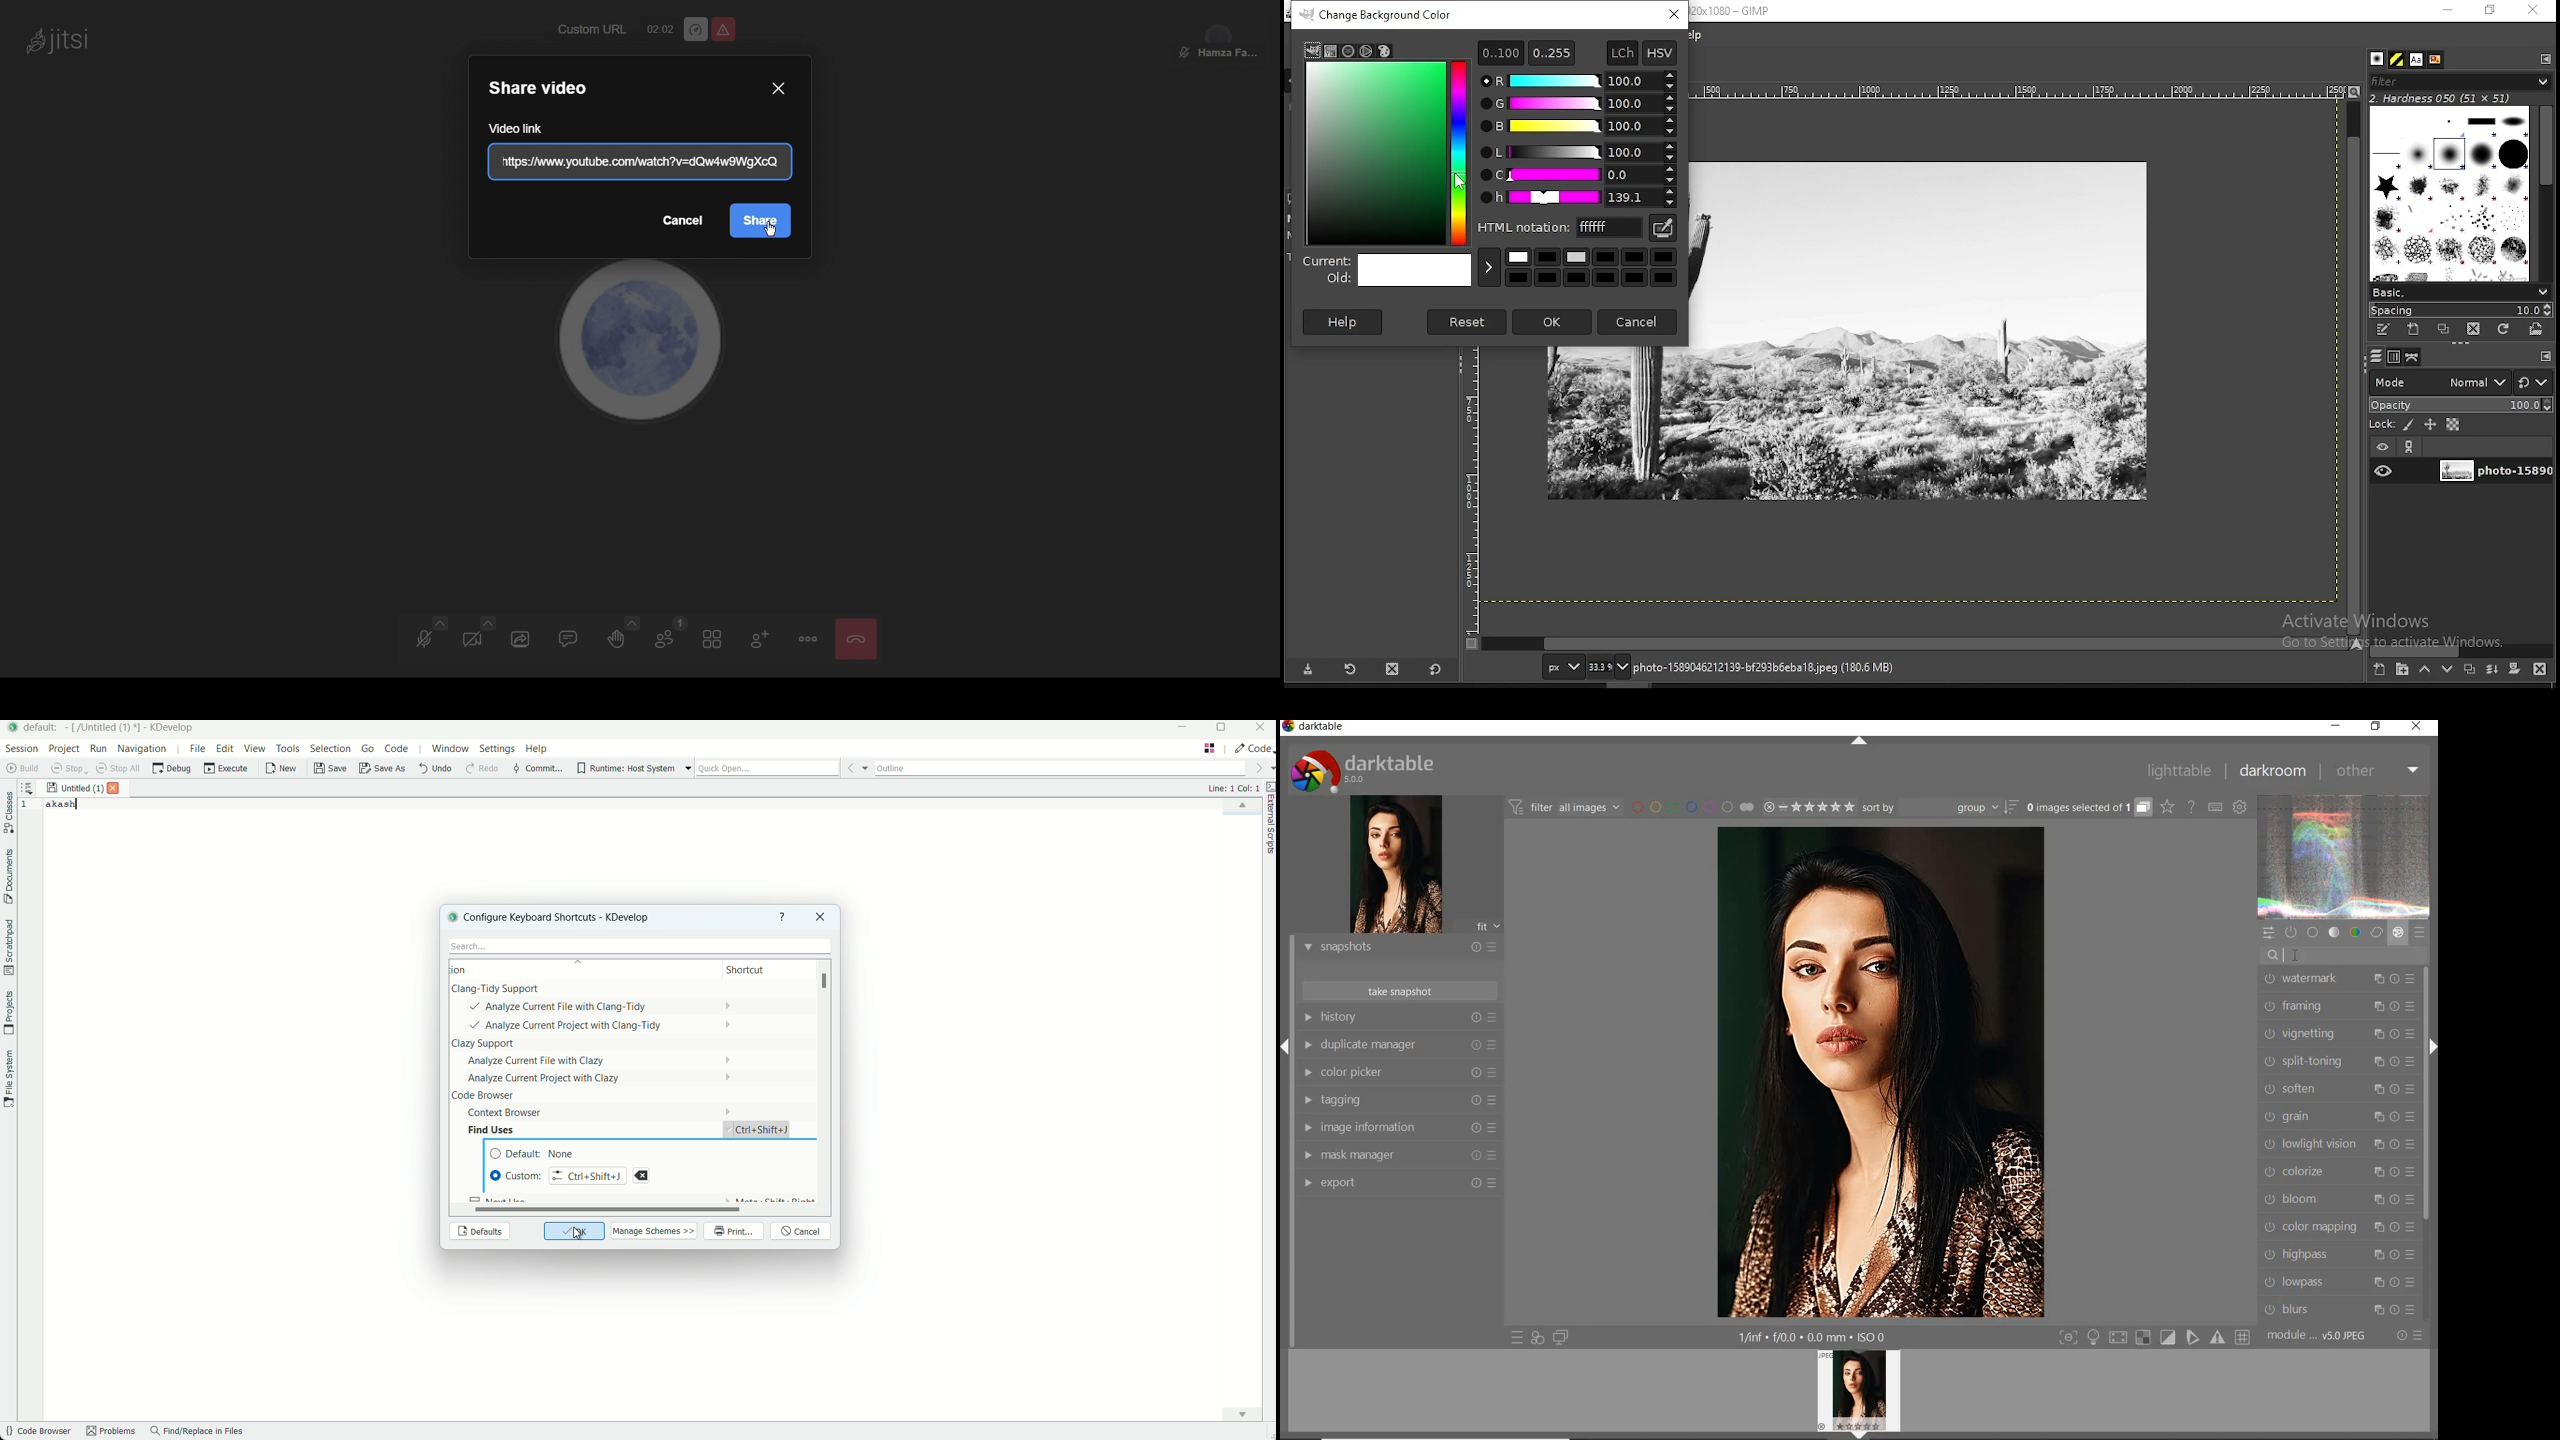  Describe the element at coordinates (1675, 14) in the screenshot. I see `close window` at that location.